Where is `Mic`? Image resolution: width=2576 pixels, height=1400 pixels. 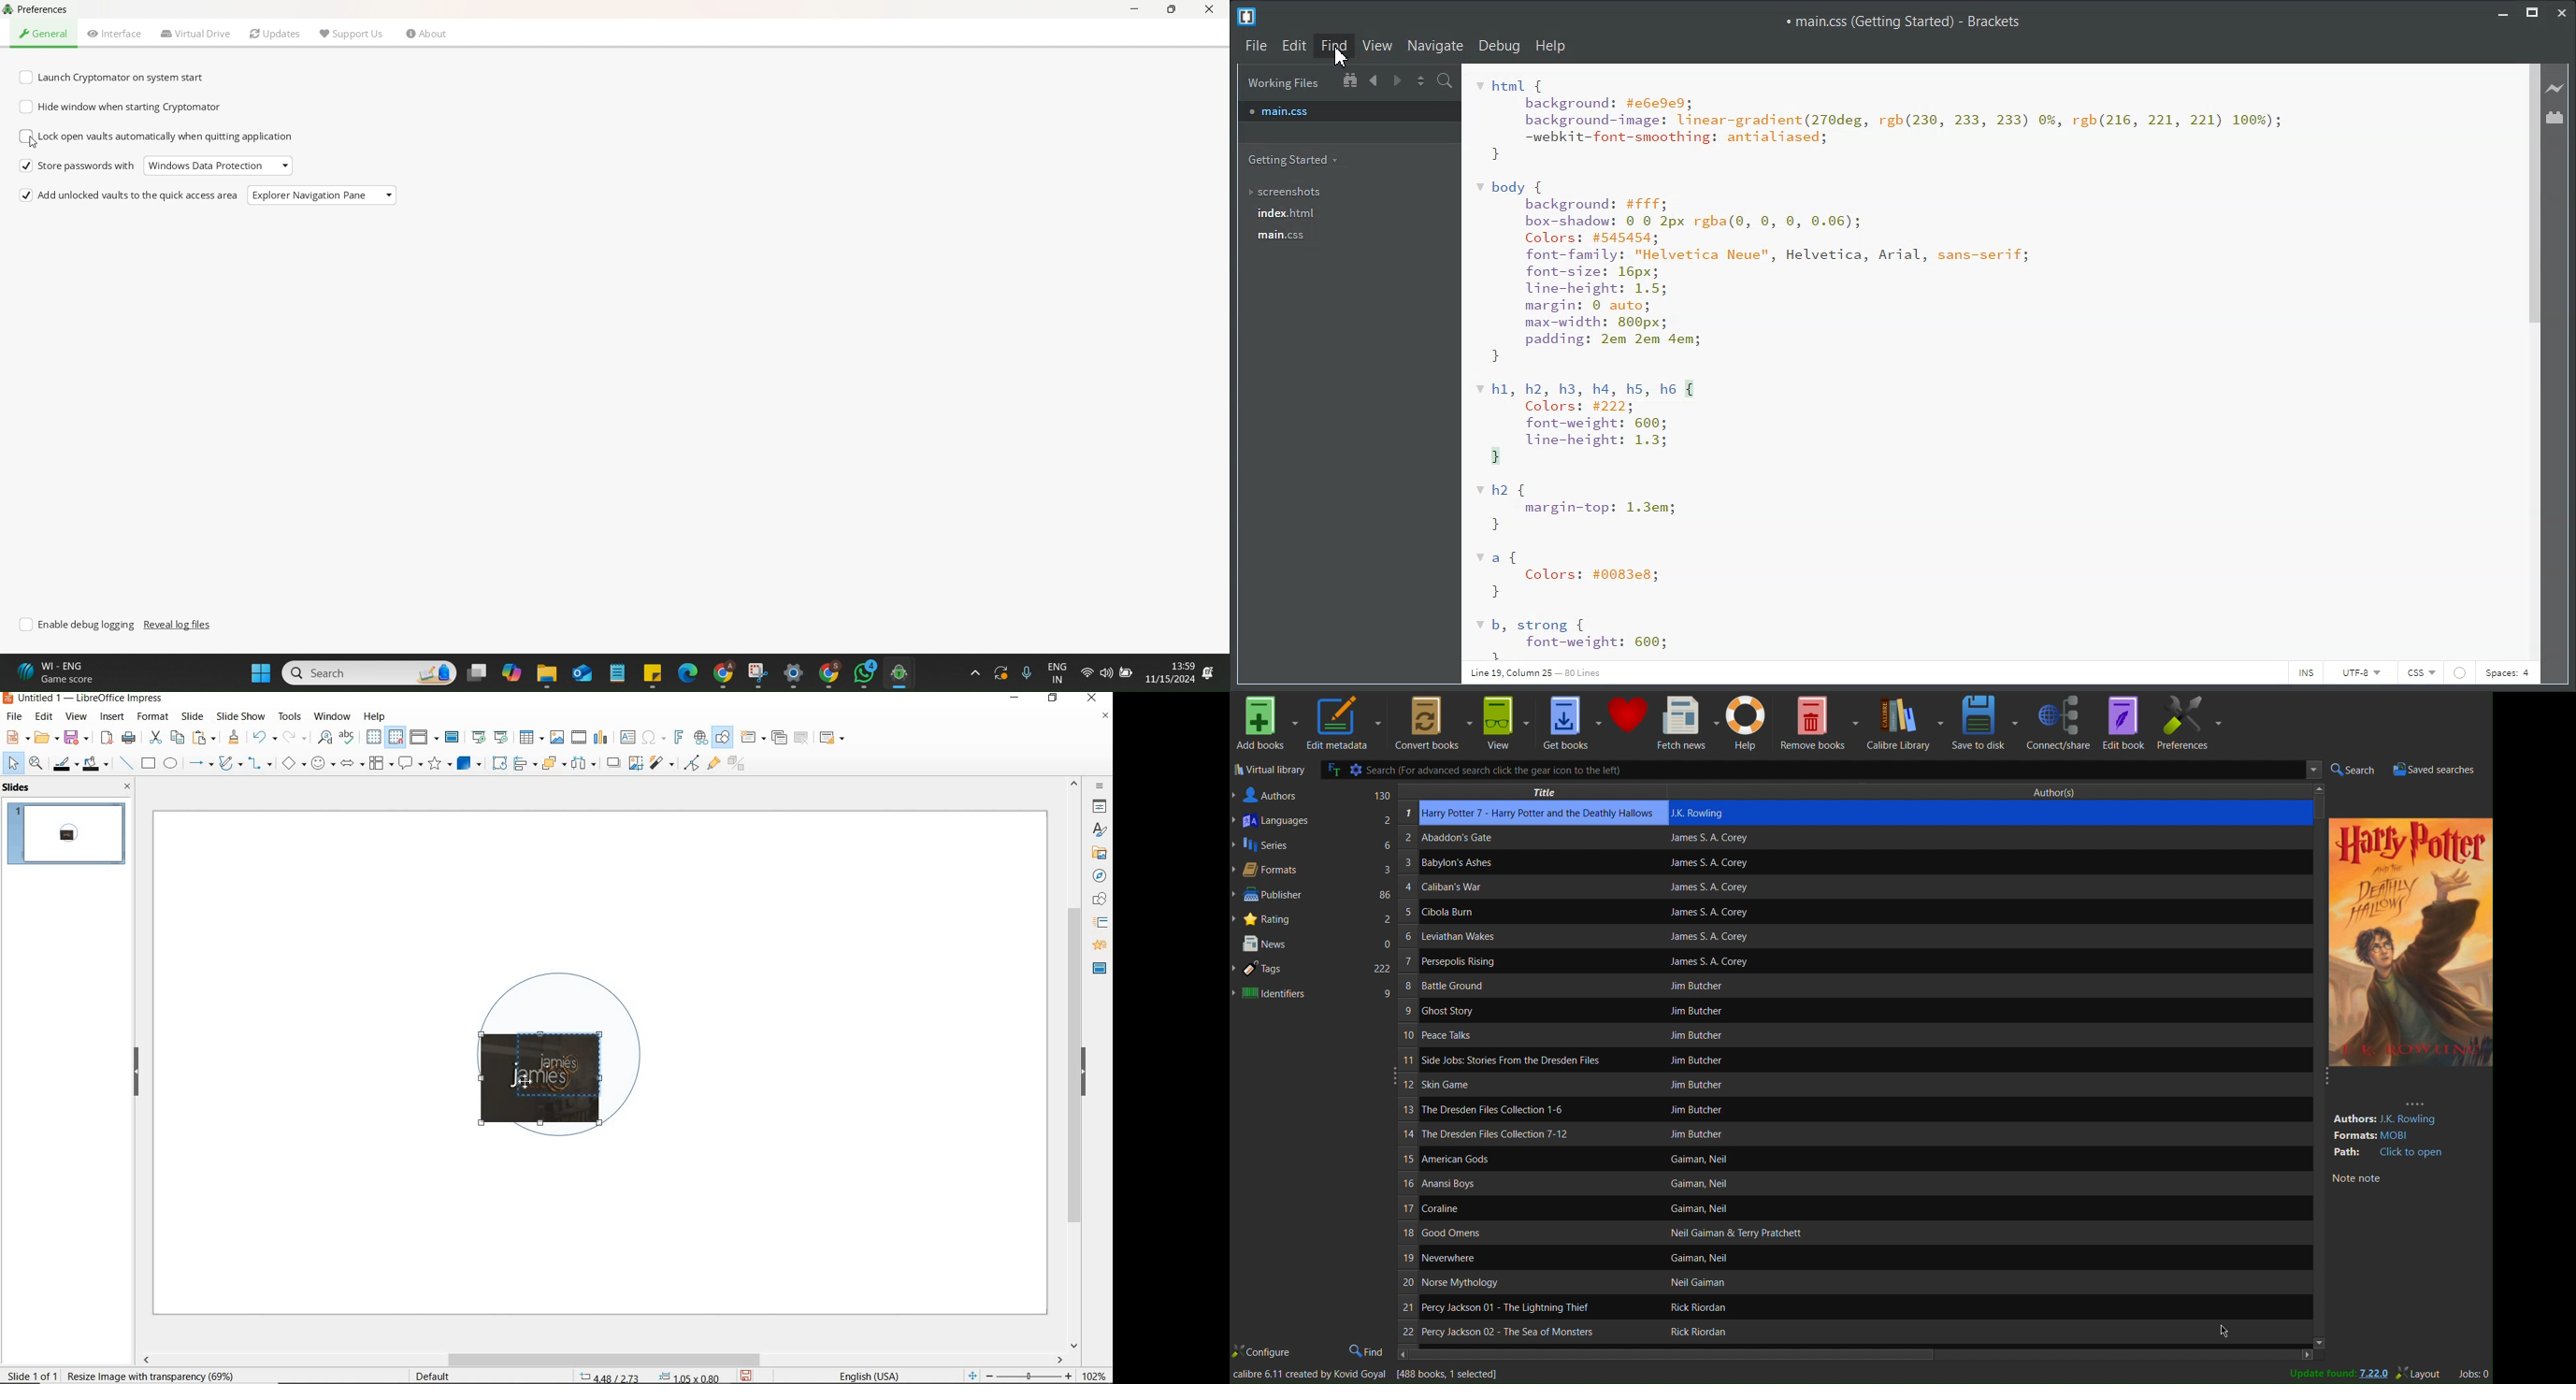
Mic is located at coordinates (1025, 671).